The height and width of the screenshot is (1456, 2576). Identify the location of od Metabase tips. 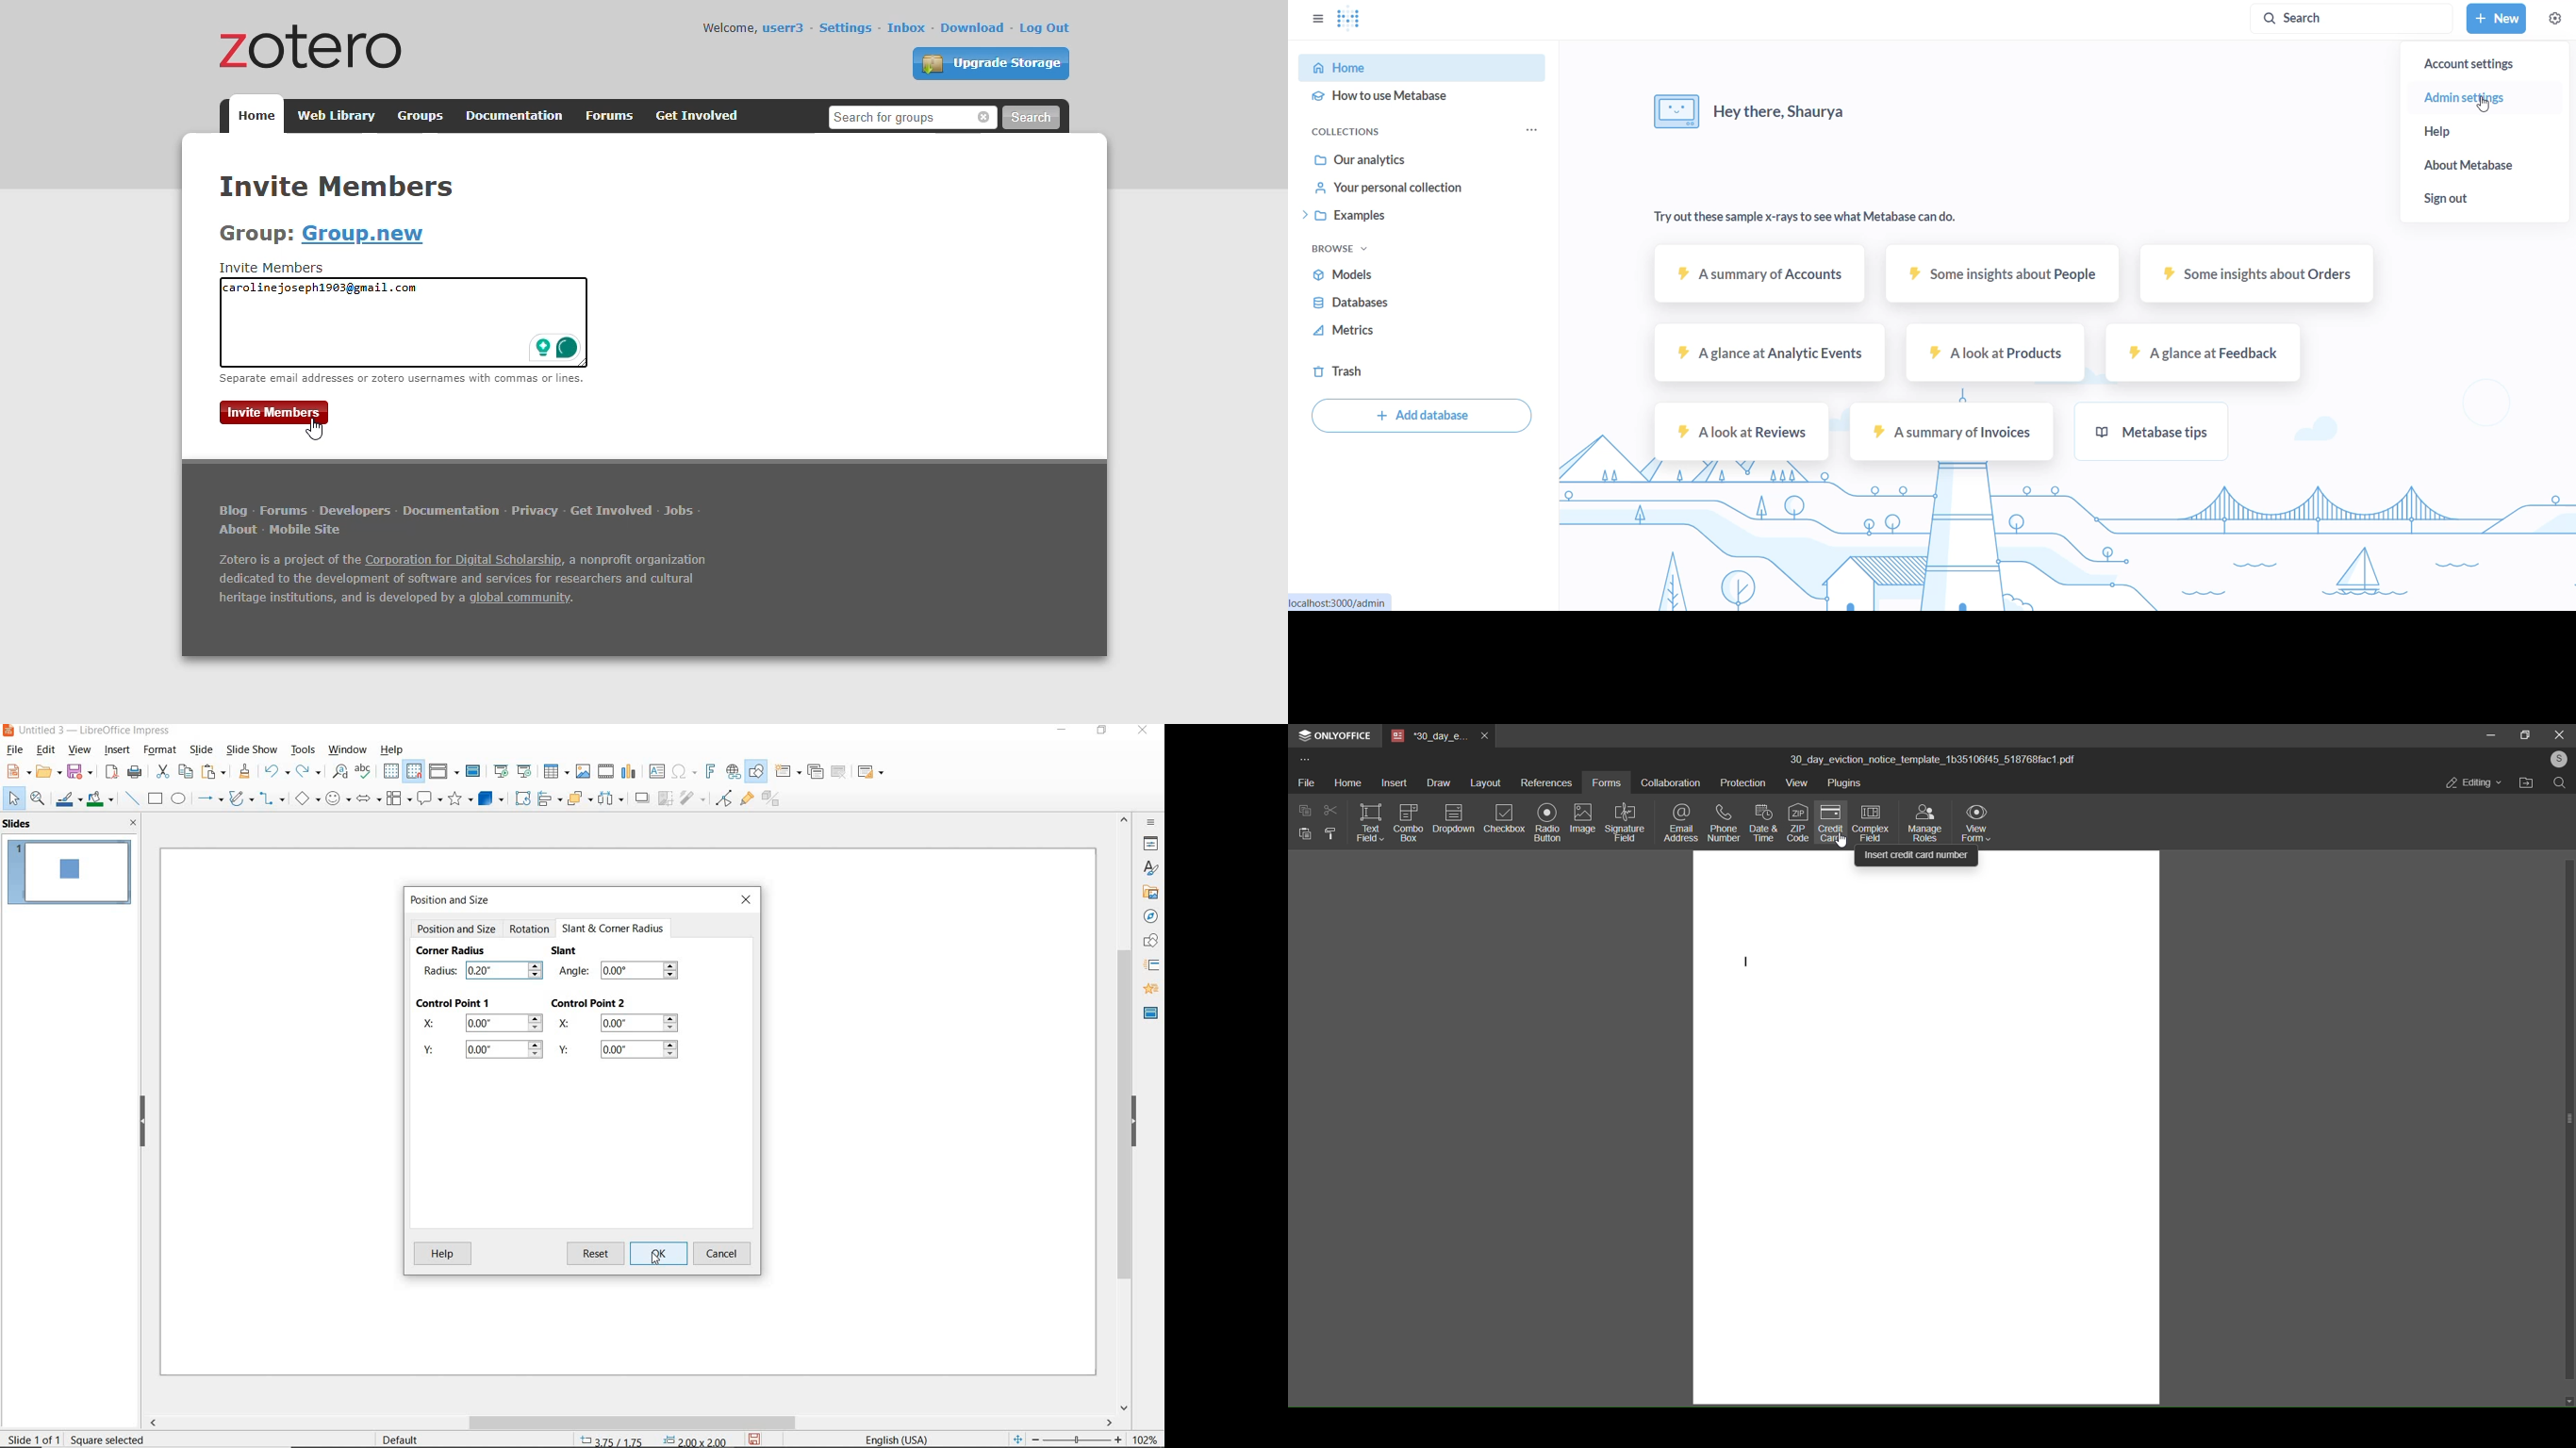
(2157, 430).